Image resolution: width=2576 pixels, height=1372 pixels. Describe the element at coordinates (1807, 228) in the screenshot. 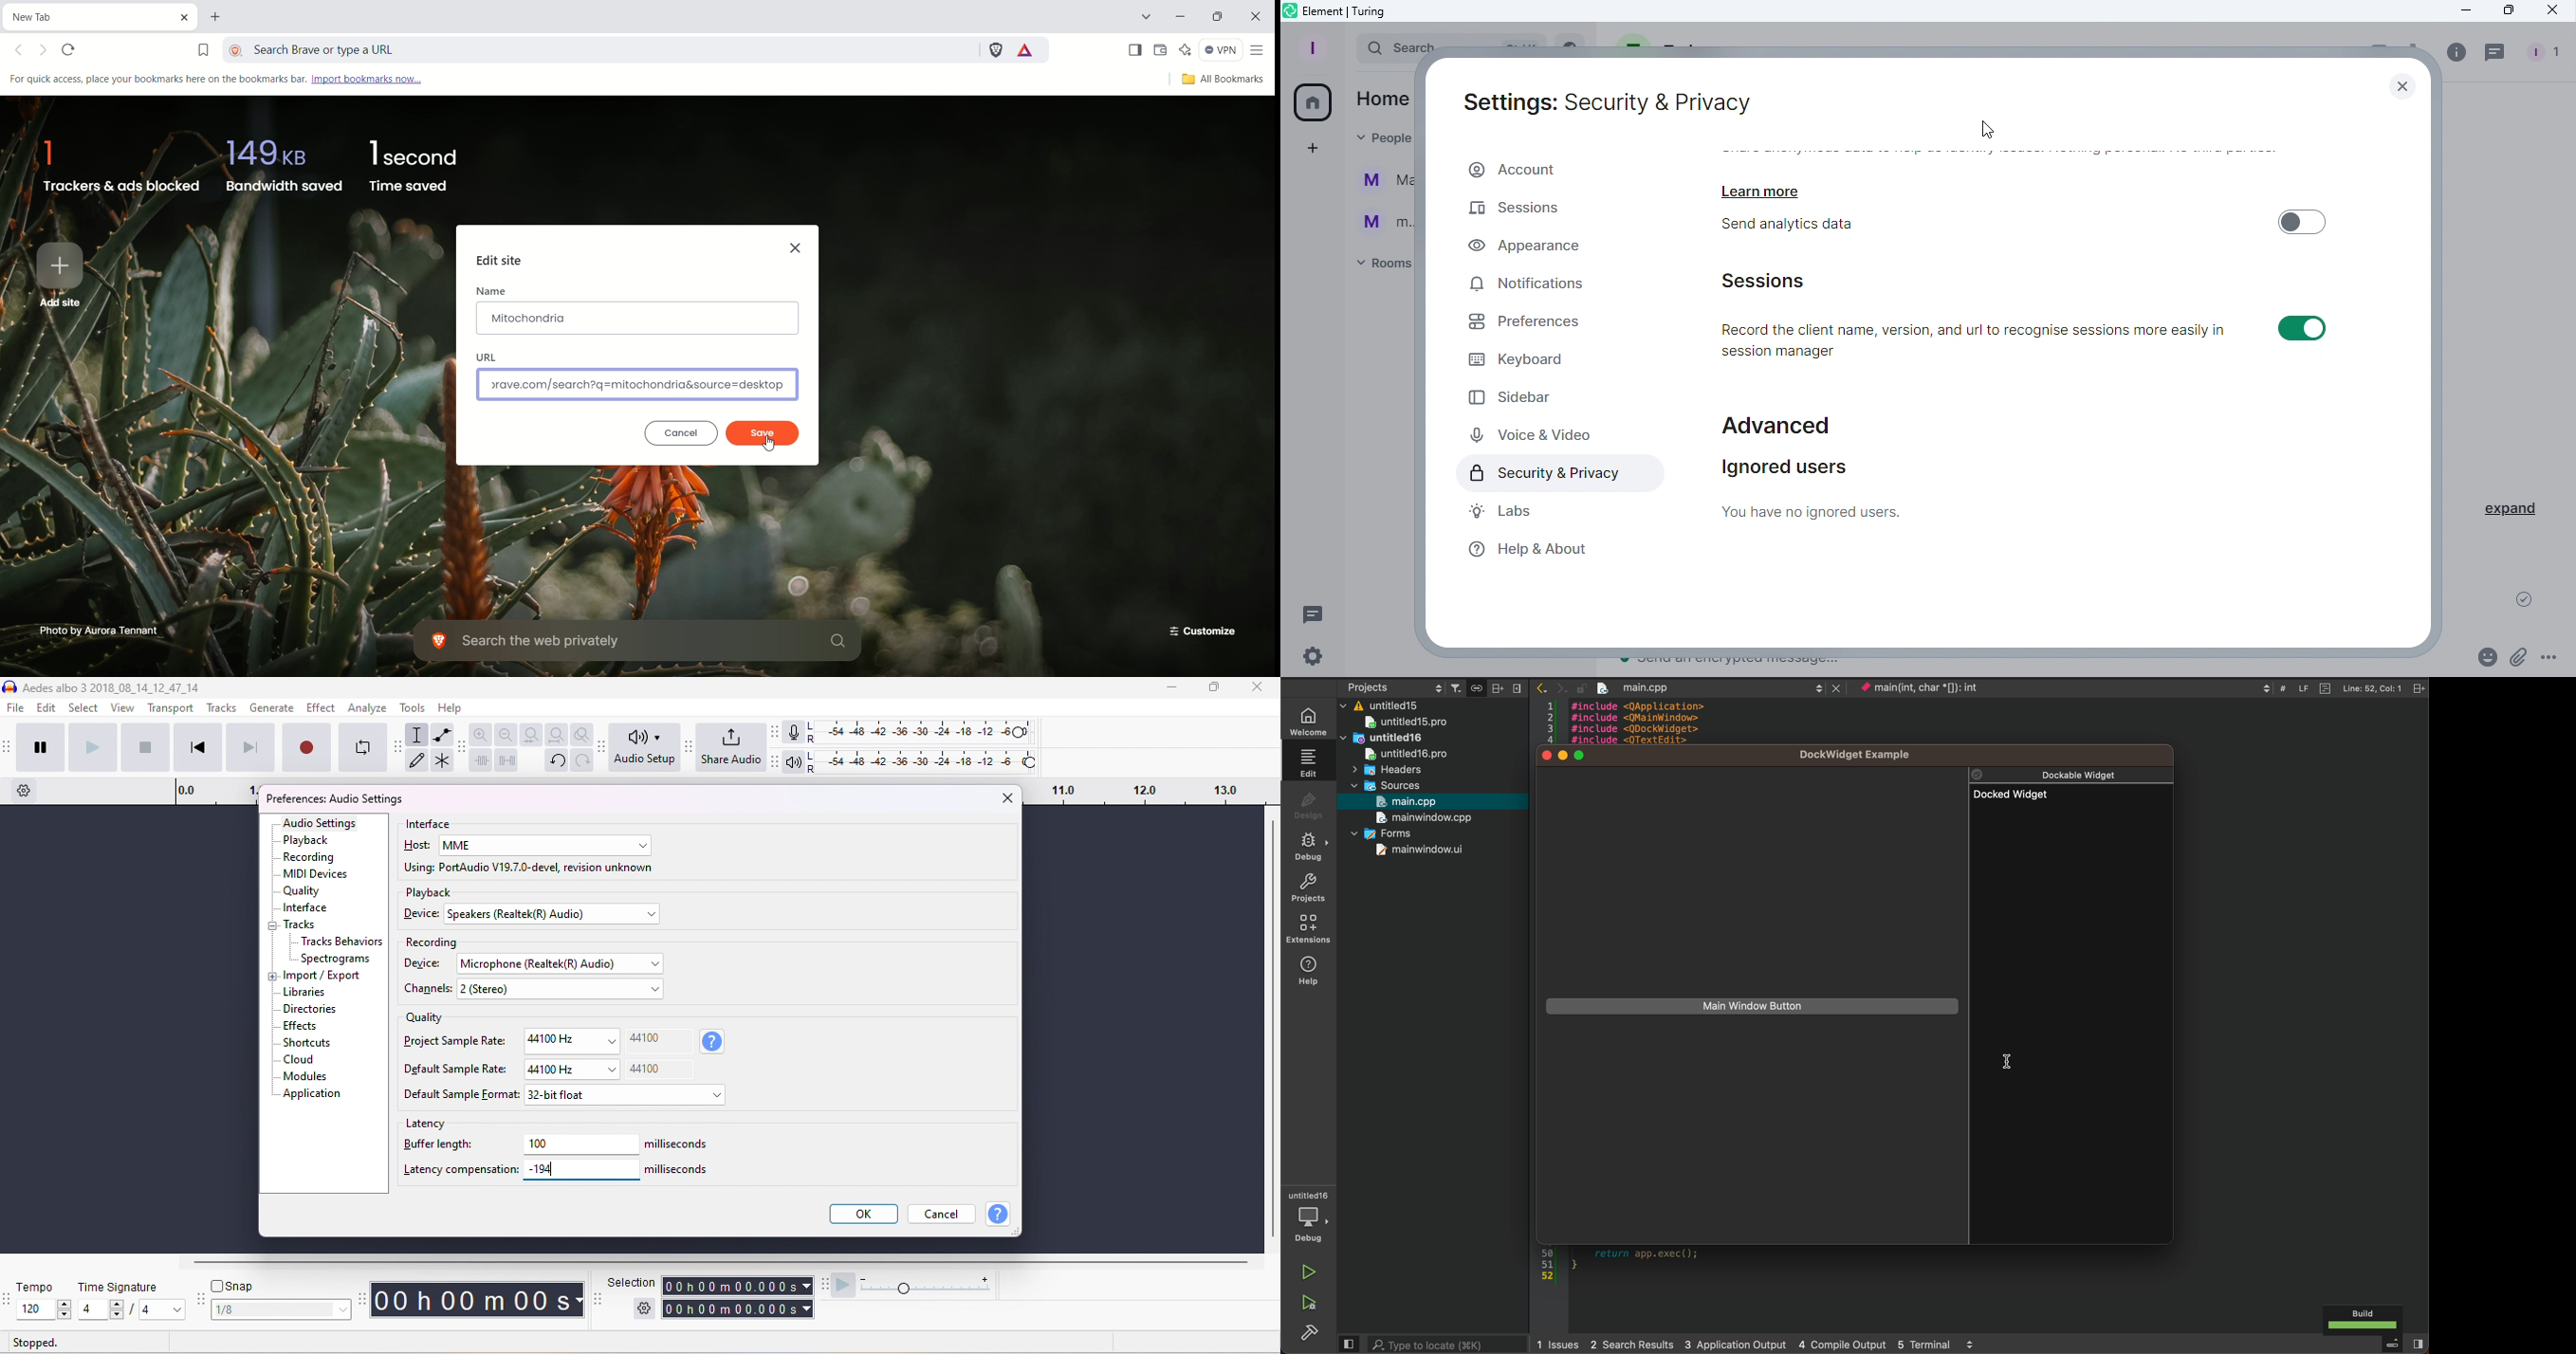

I see `Send analytics data` at that location.